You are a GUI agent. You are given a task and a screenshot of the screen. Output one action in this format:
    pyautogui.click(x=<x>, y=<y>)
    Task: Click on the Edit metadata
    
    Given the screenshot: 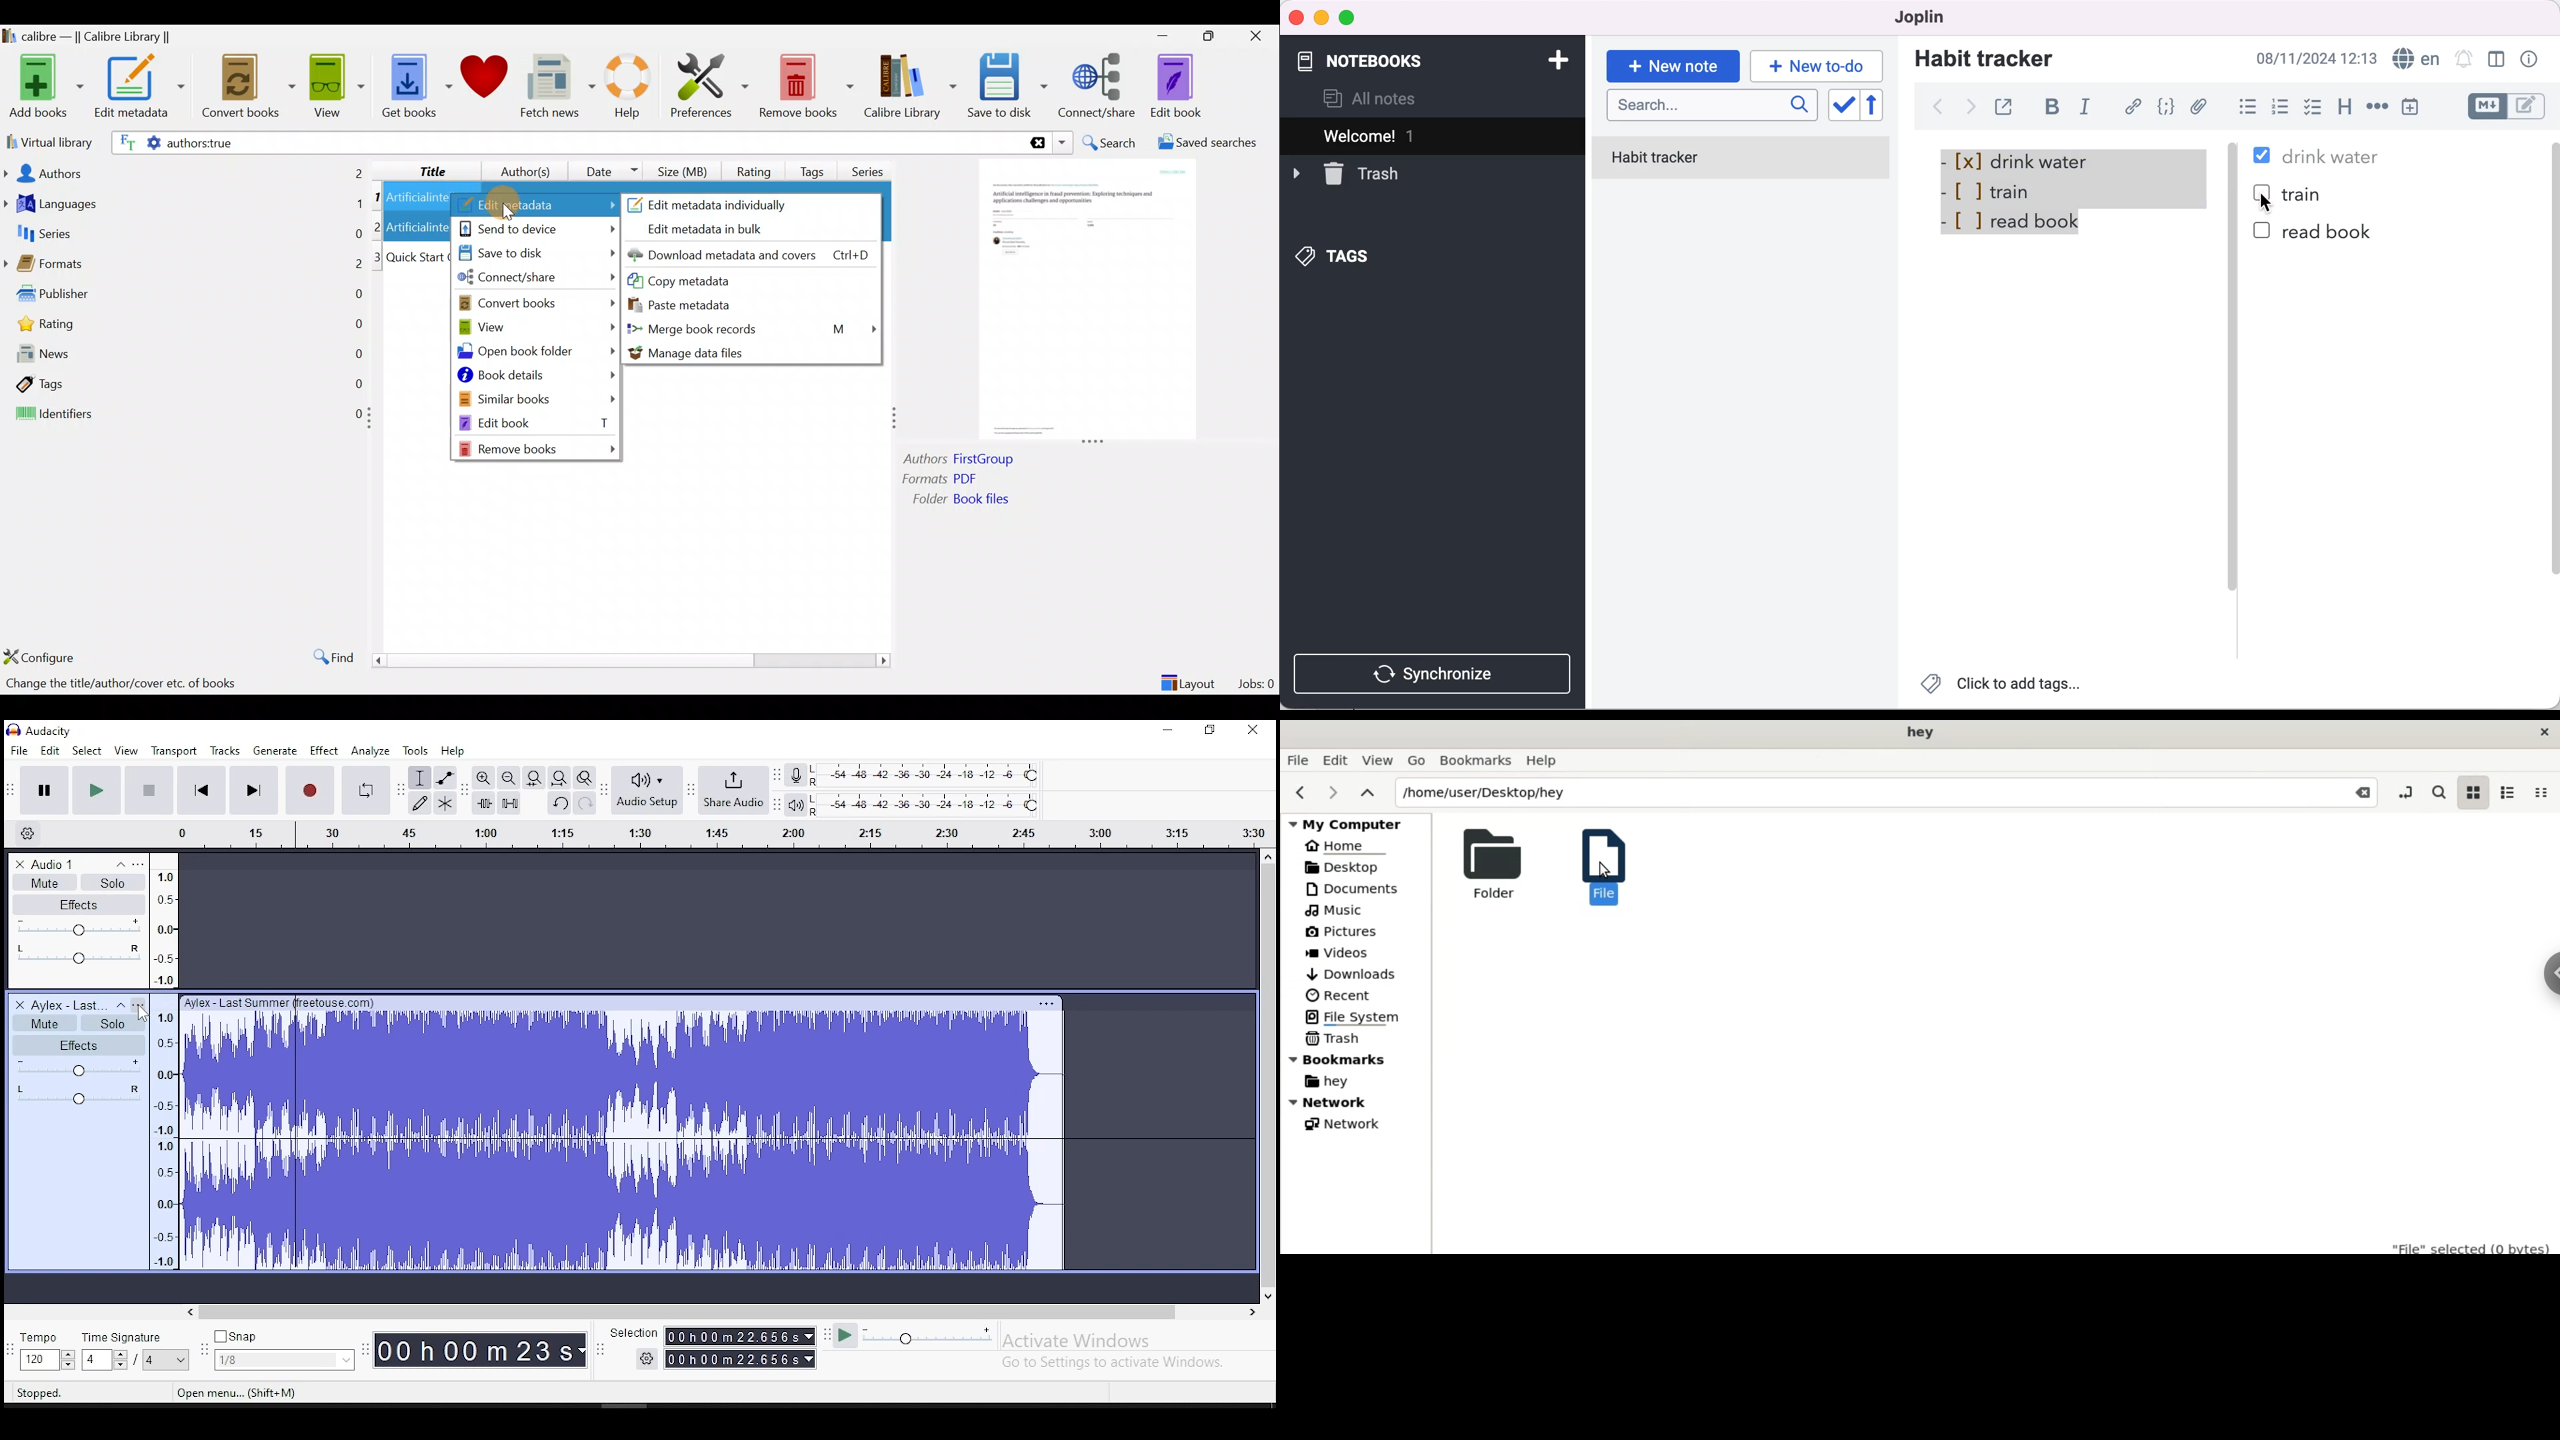 What is the action you would take?
    pyautogui.click(x=139, y=89)
    